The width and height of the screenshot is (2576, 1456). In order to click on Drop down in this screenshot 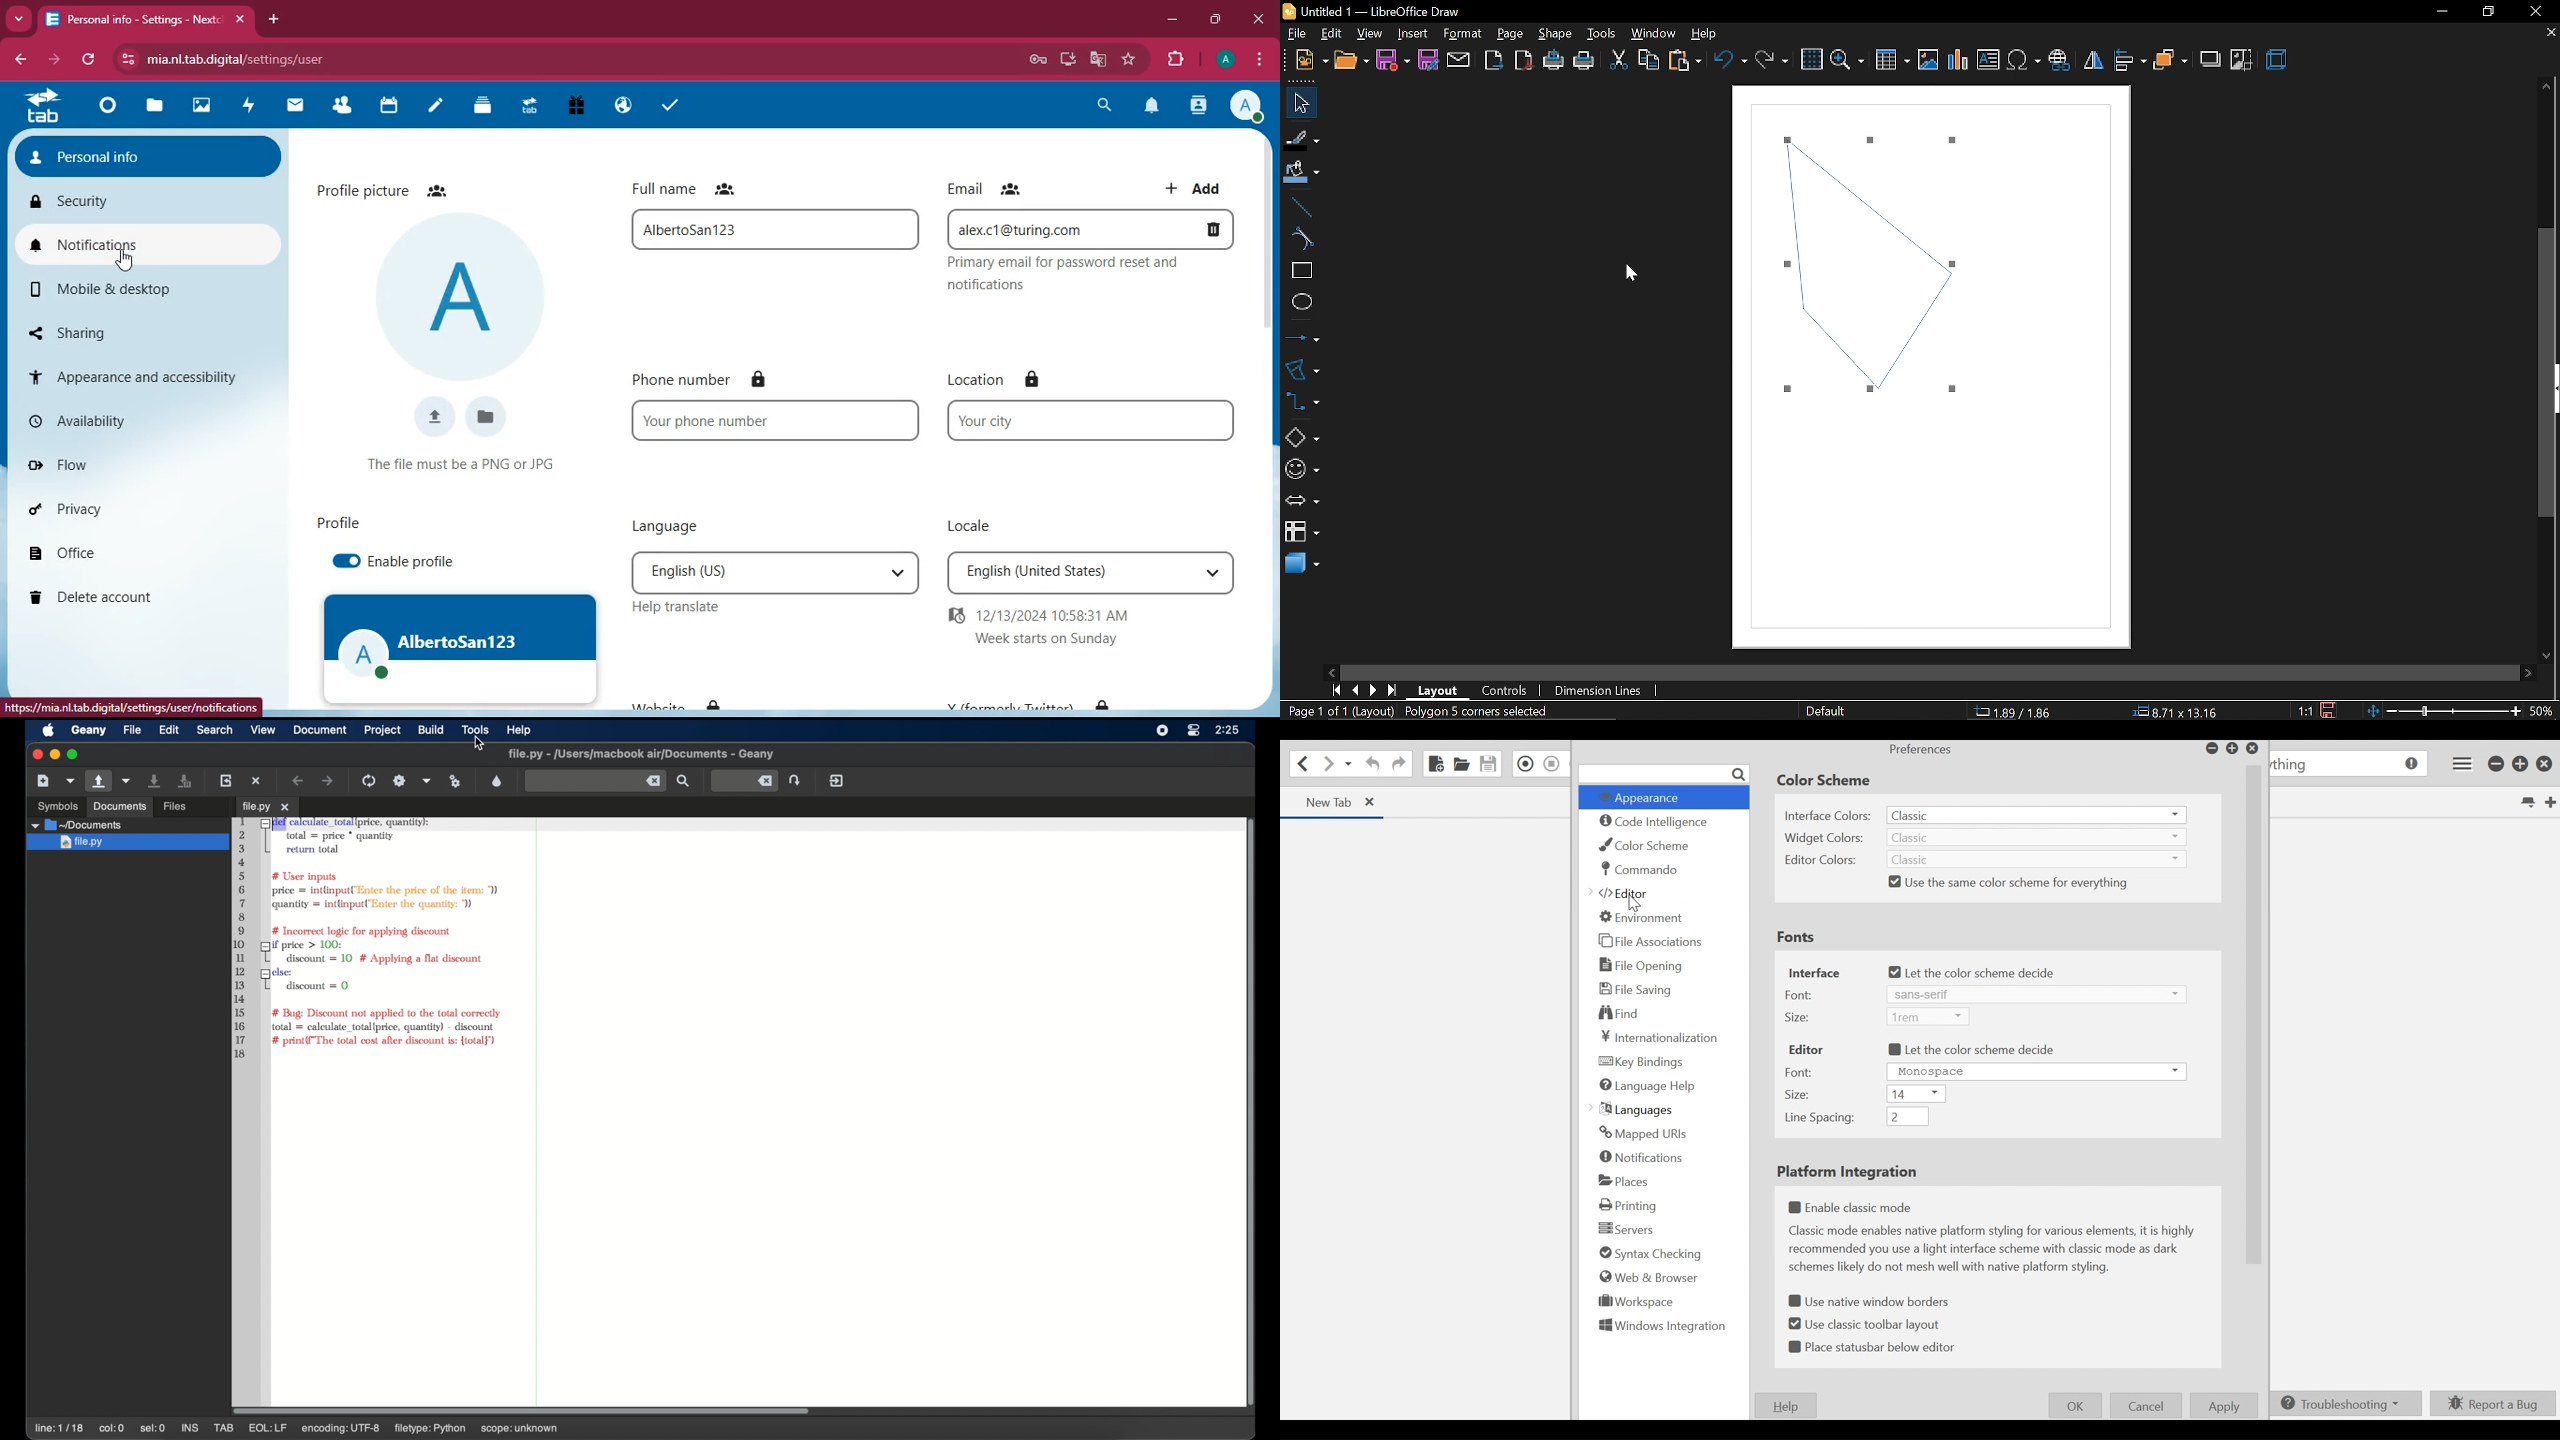, I will do `click(891, 573)`.